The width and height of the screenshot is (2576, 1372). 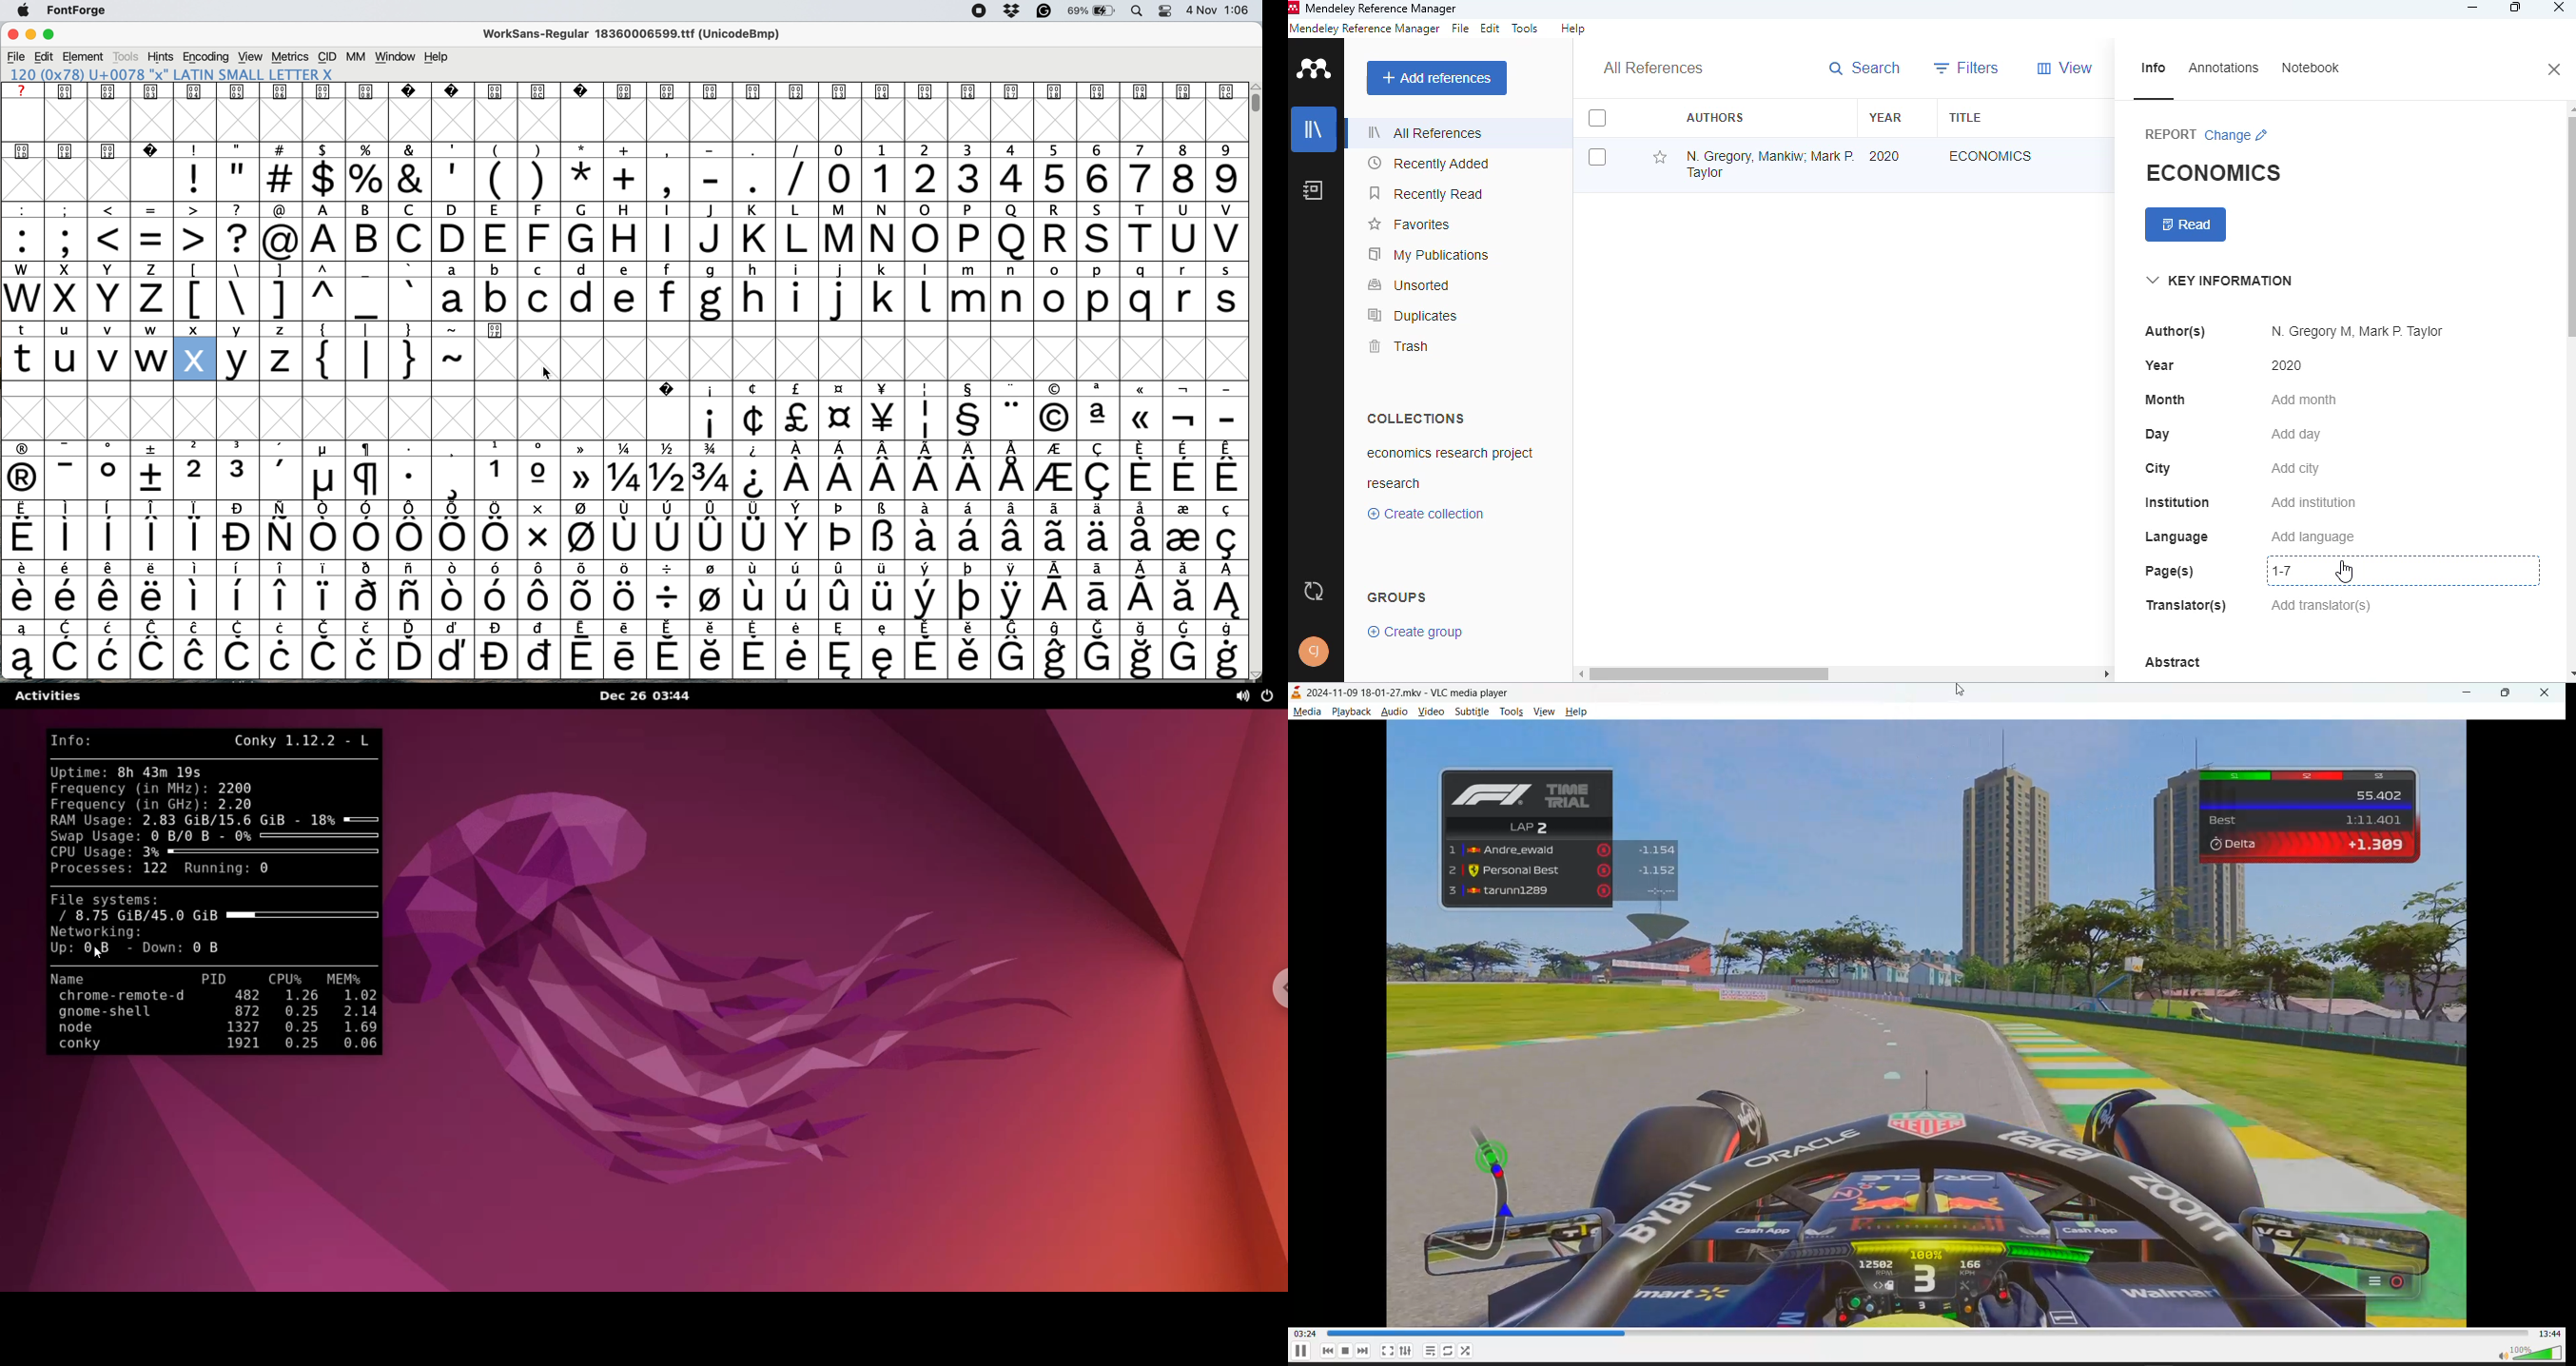 I want to click on select, so click(x=1598, y=158).